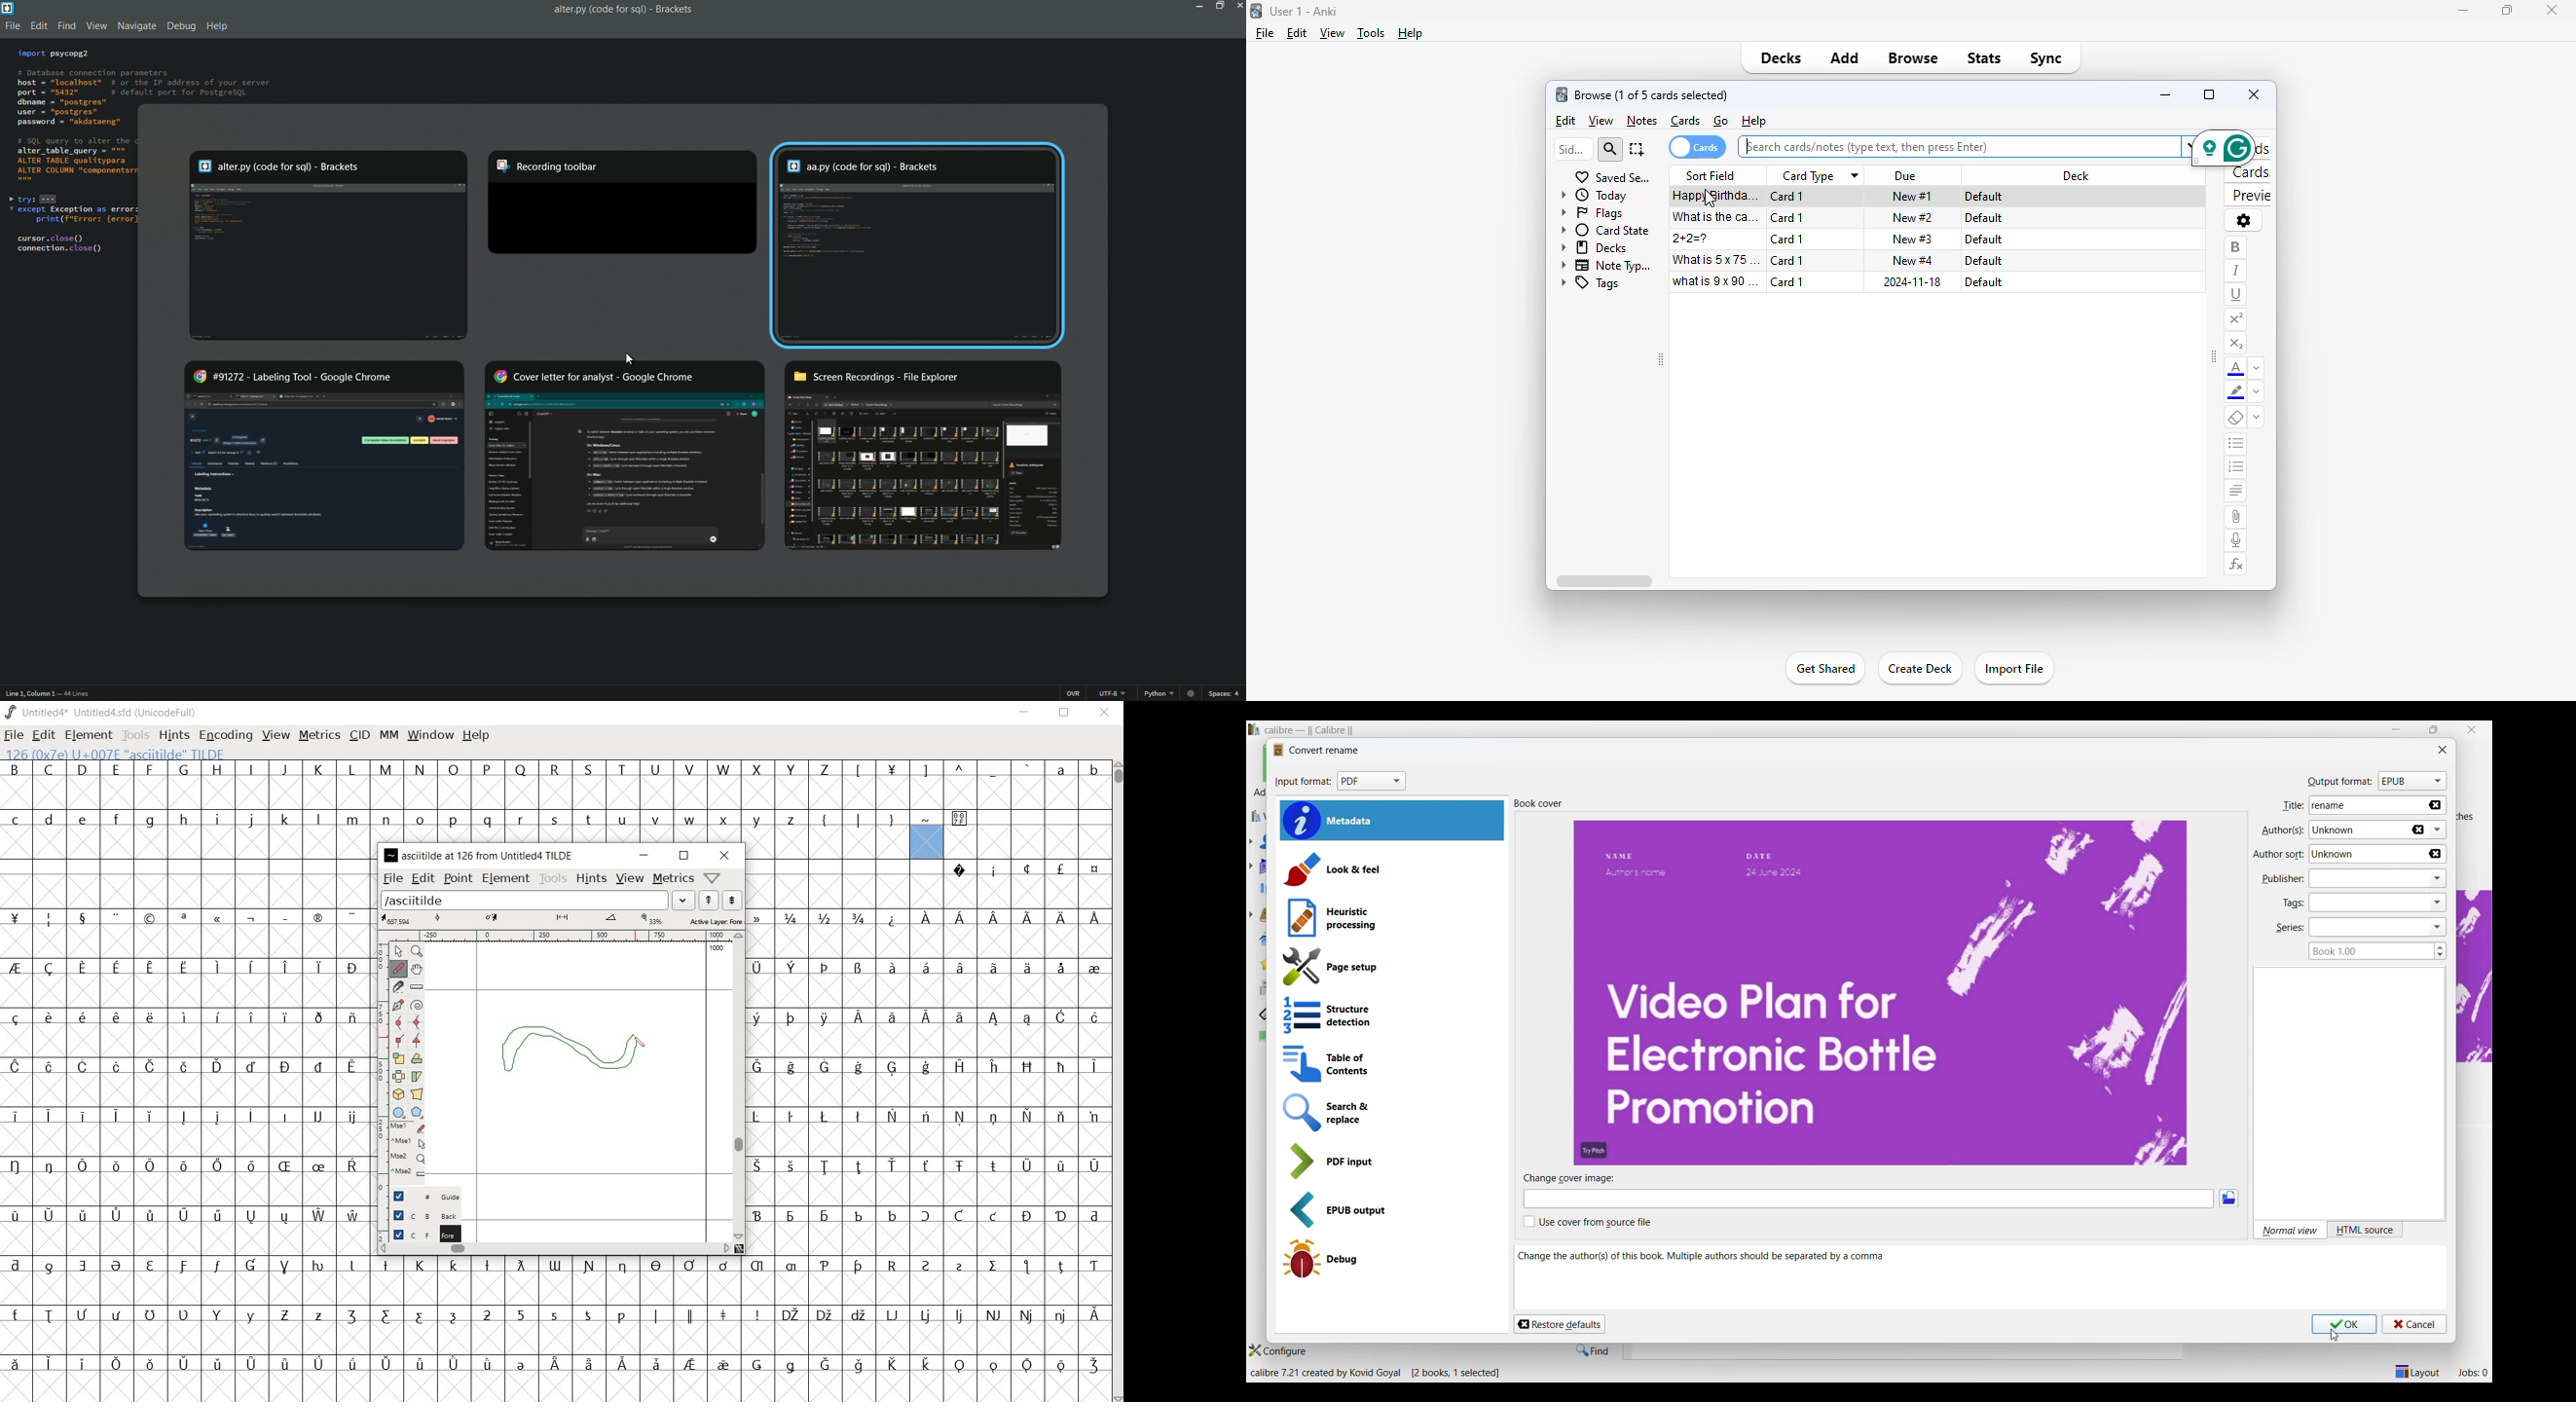 This screenshot has width=2576, height=1428. What do you see at coordinates (2249, 196) in the screenshot?
I see `preview` at bounding box center [2249, 196].